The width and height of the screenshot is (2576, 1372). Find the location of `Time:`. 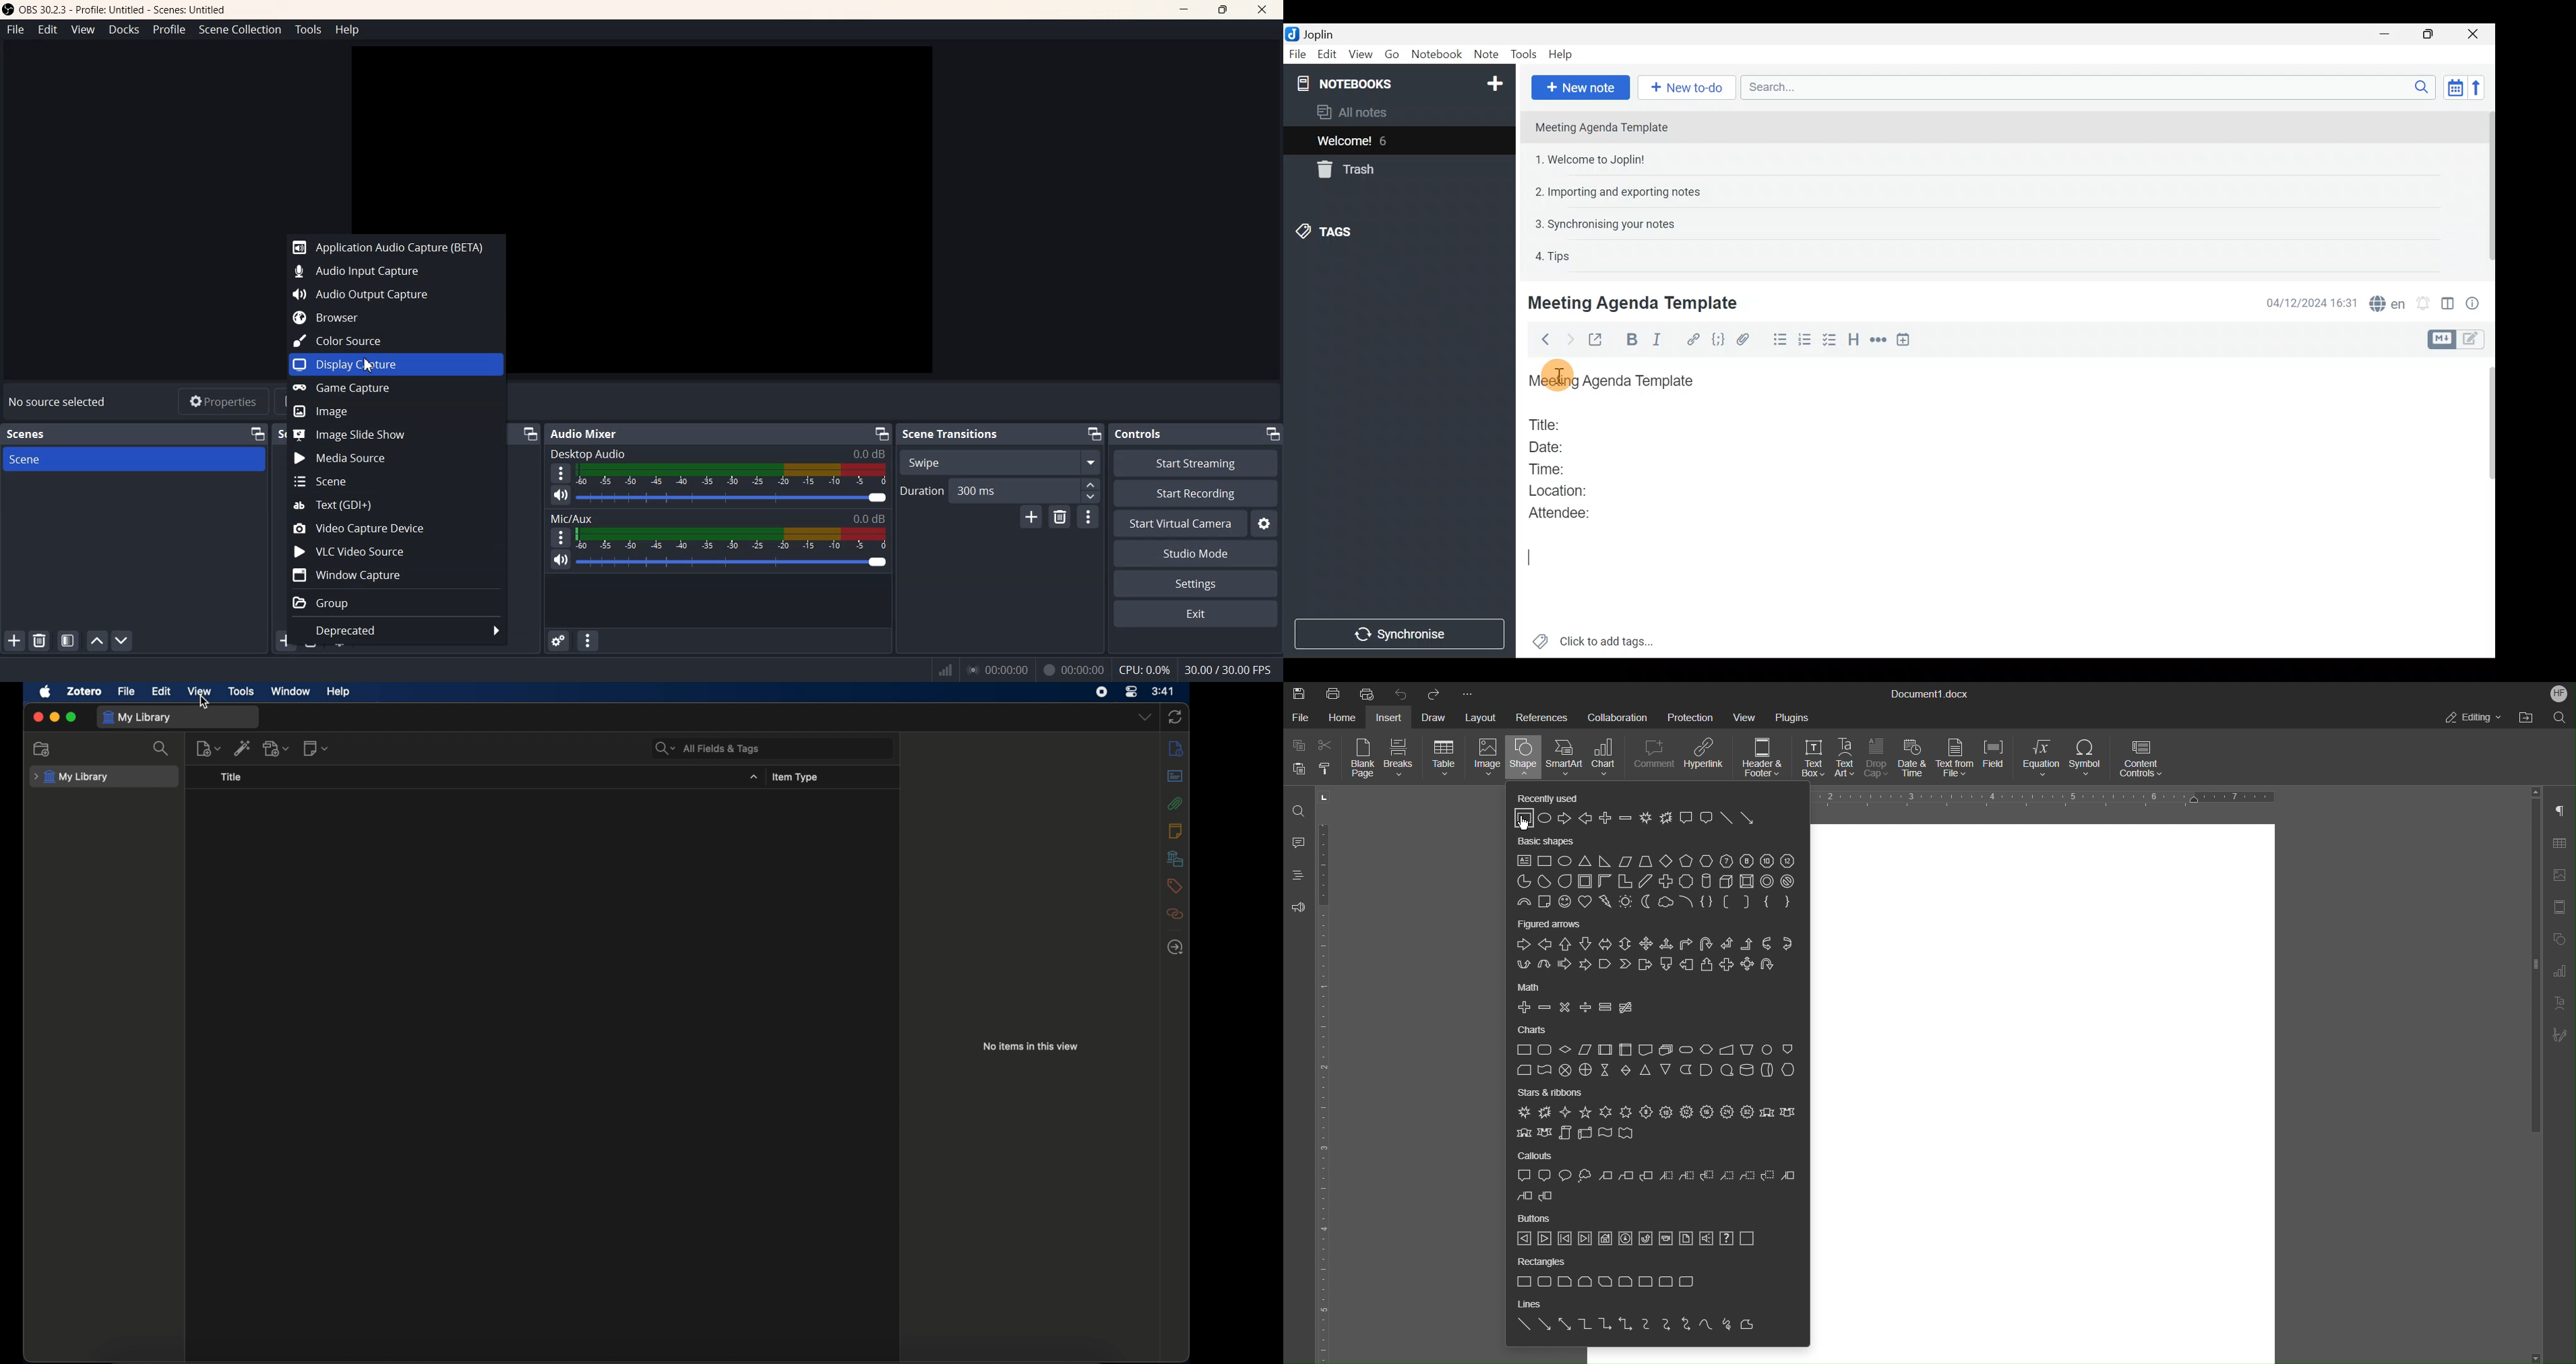

Time: is located at coordinates (1547, 467).